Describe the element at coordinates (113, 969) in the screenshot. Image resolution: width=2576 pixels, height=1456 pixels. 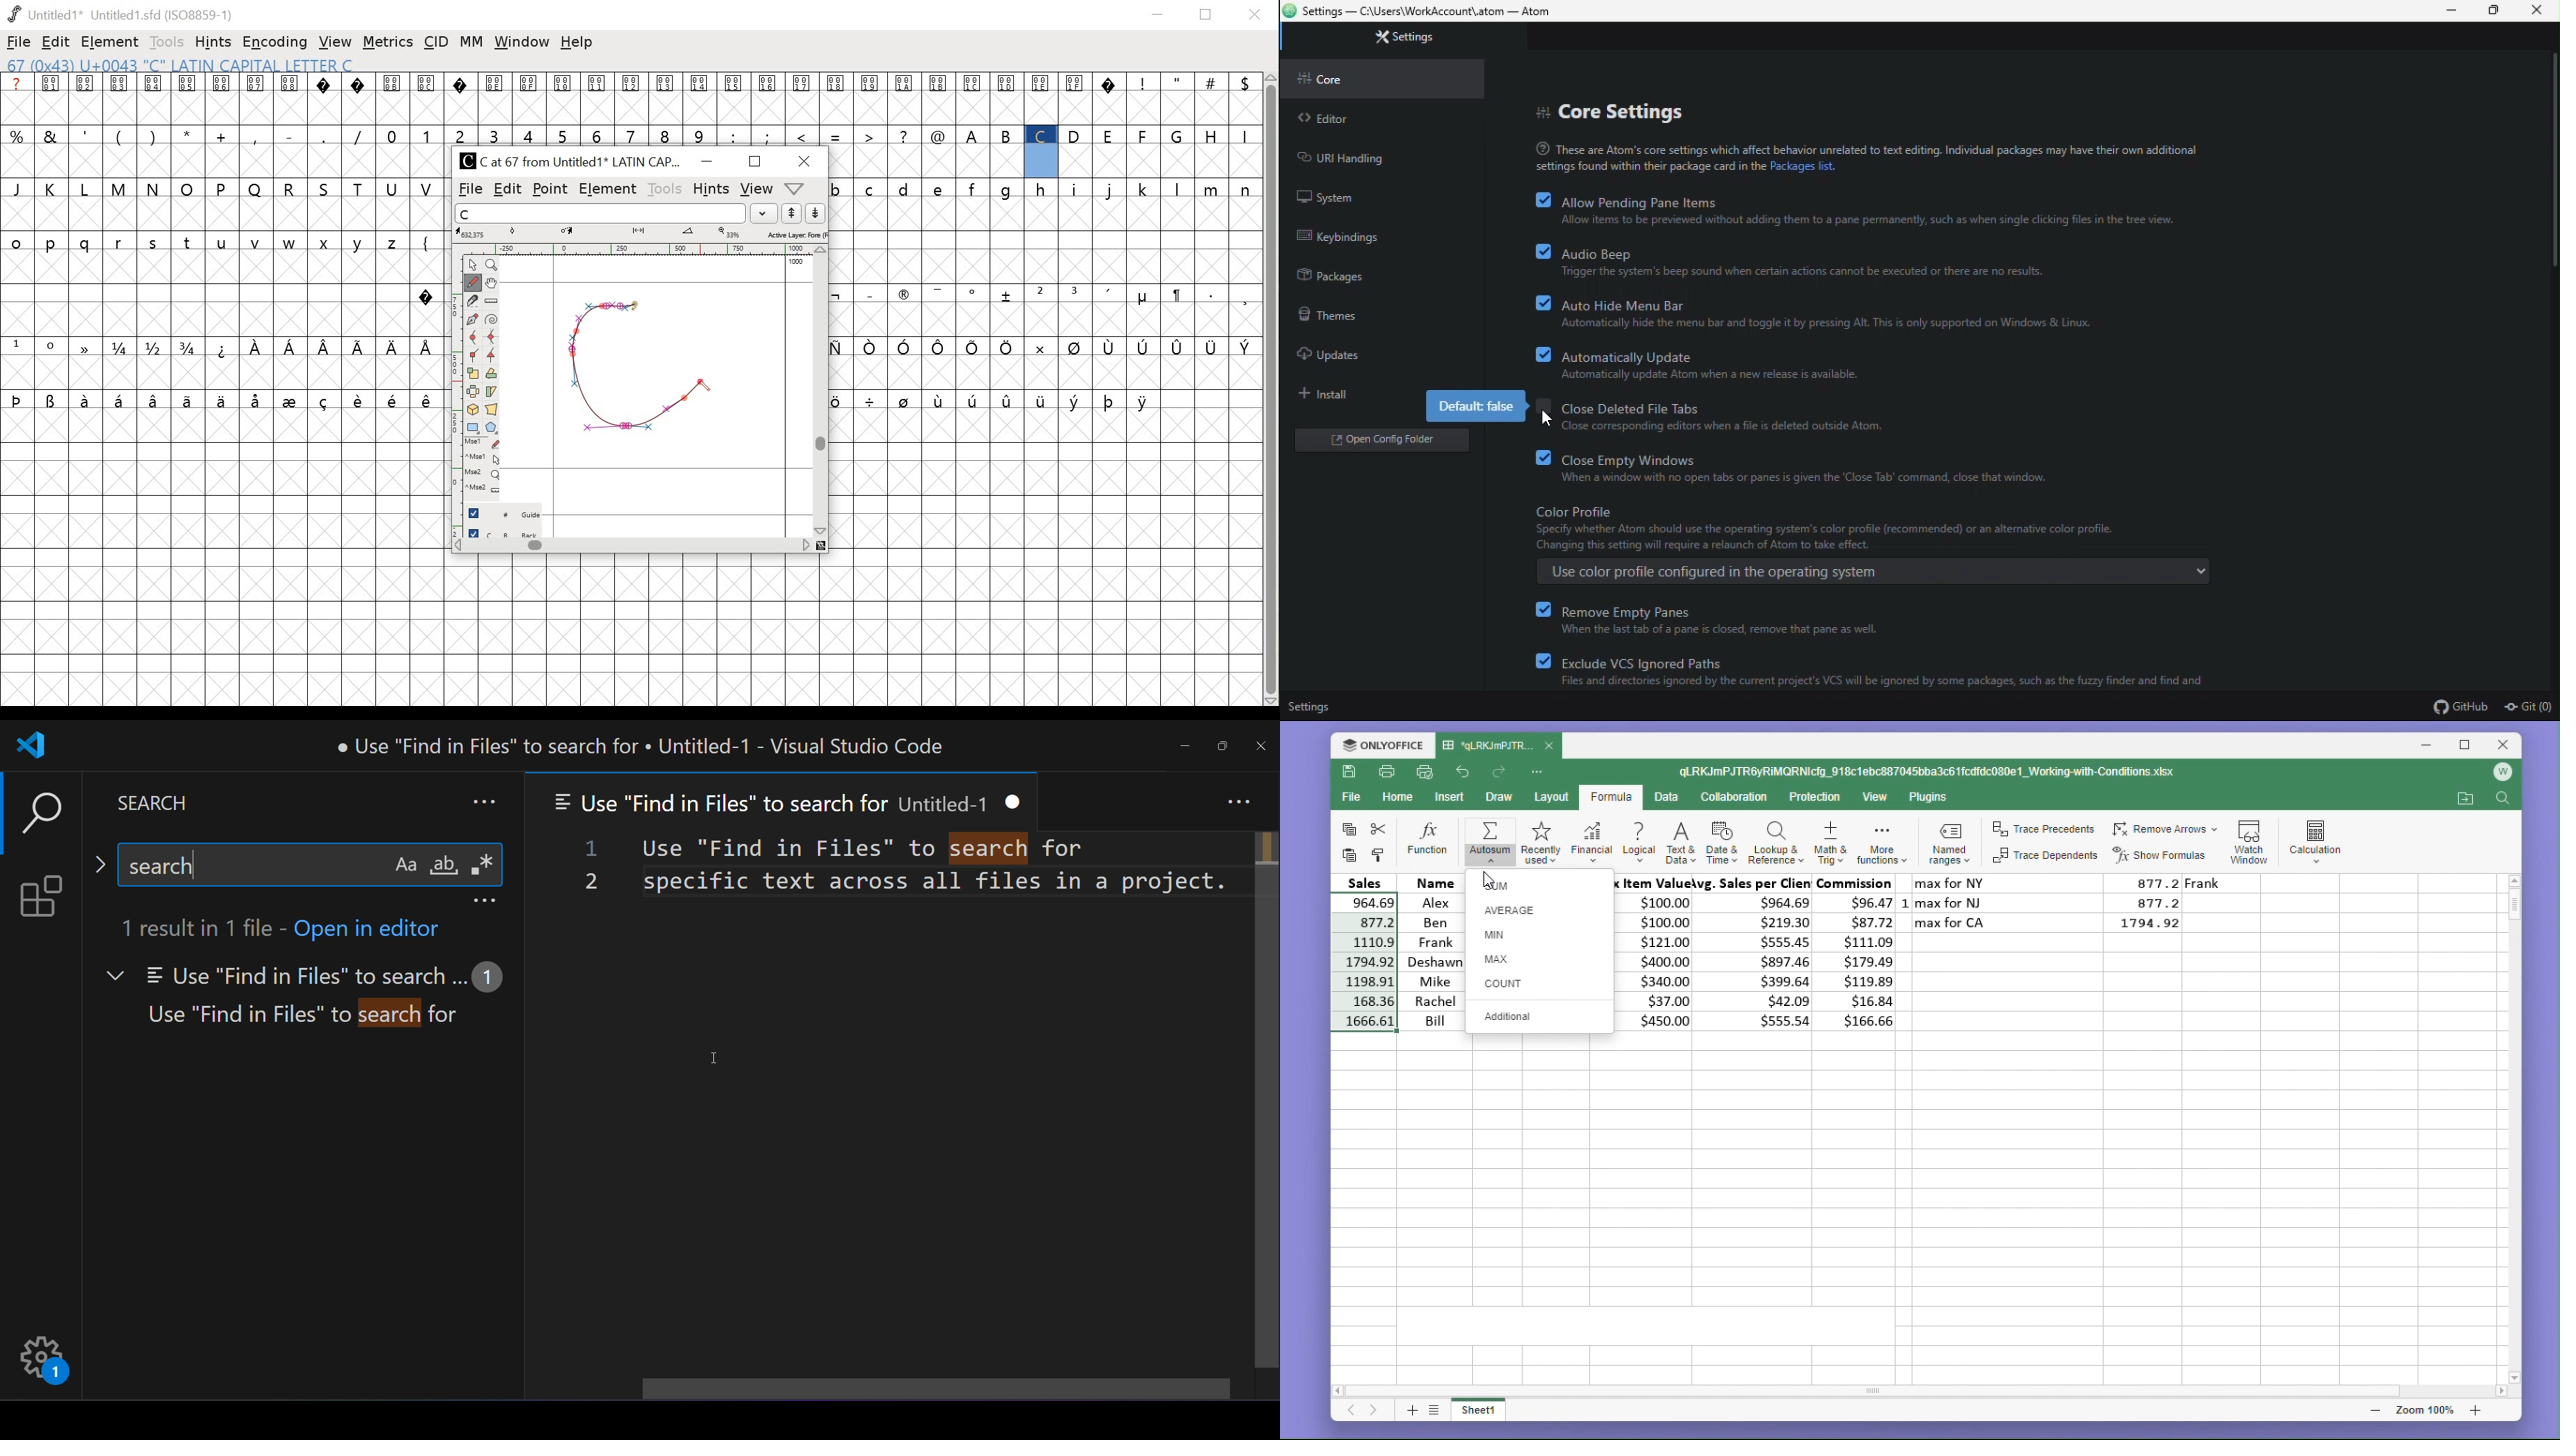
I see `dropdown` at that location.